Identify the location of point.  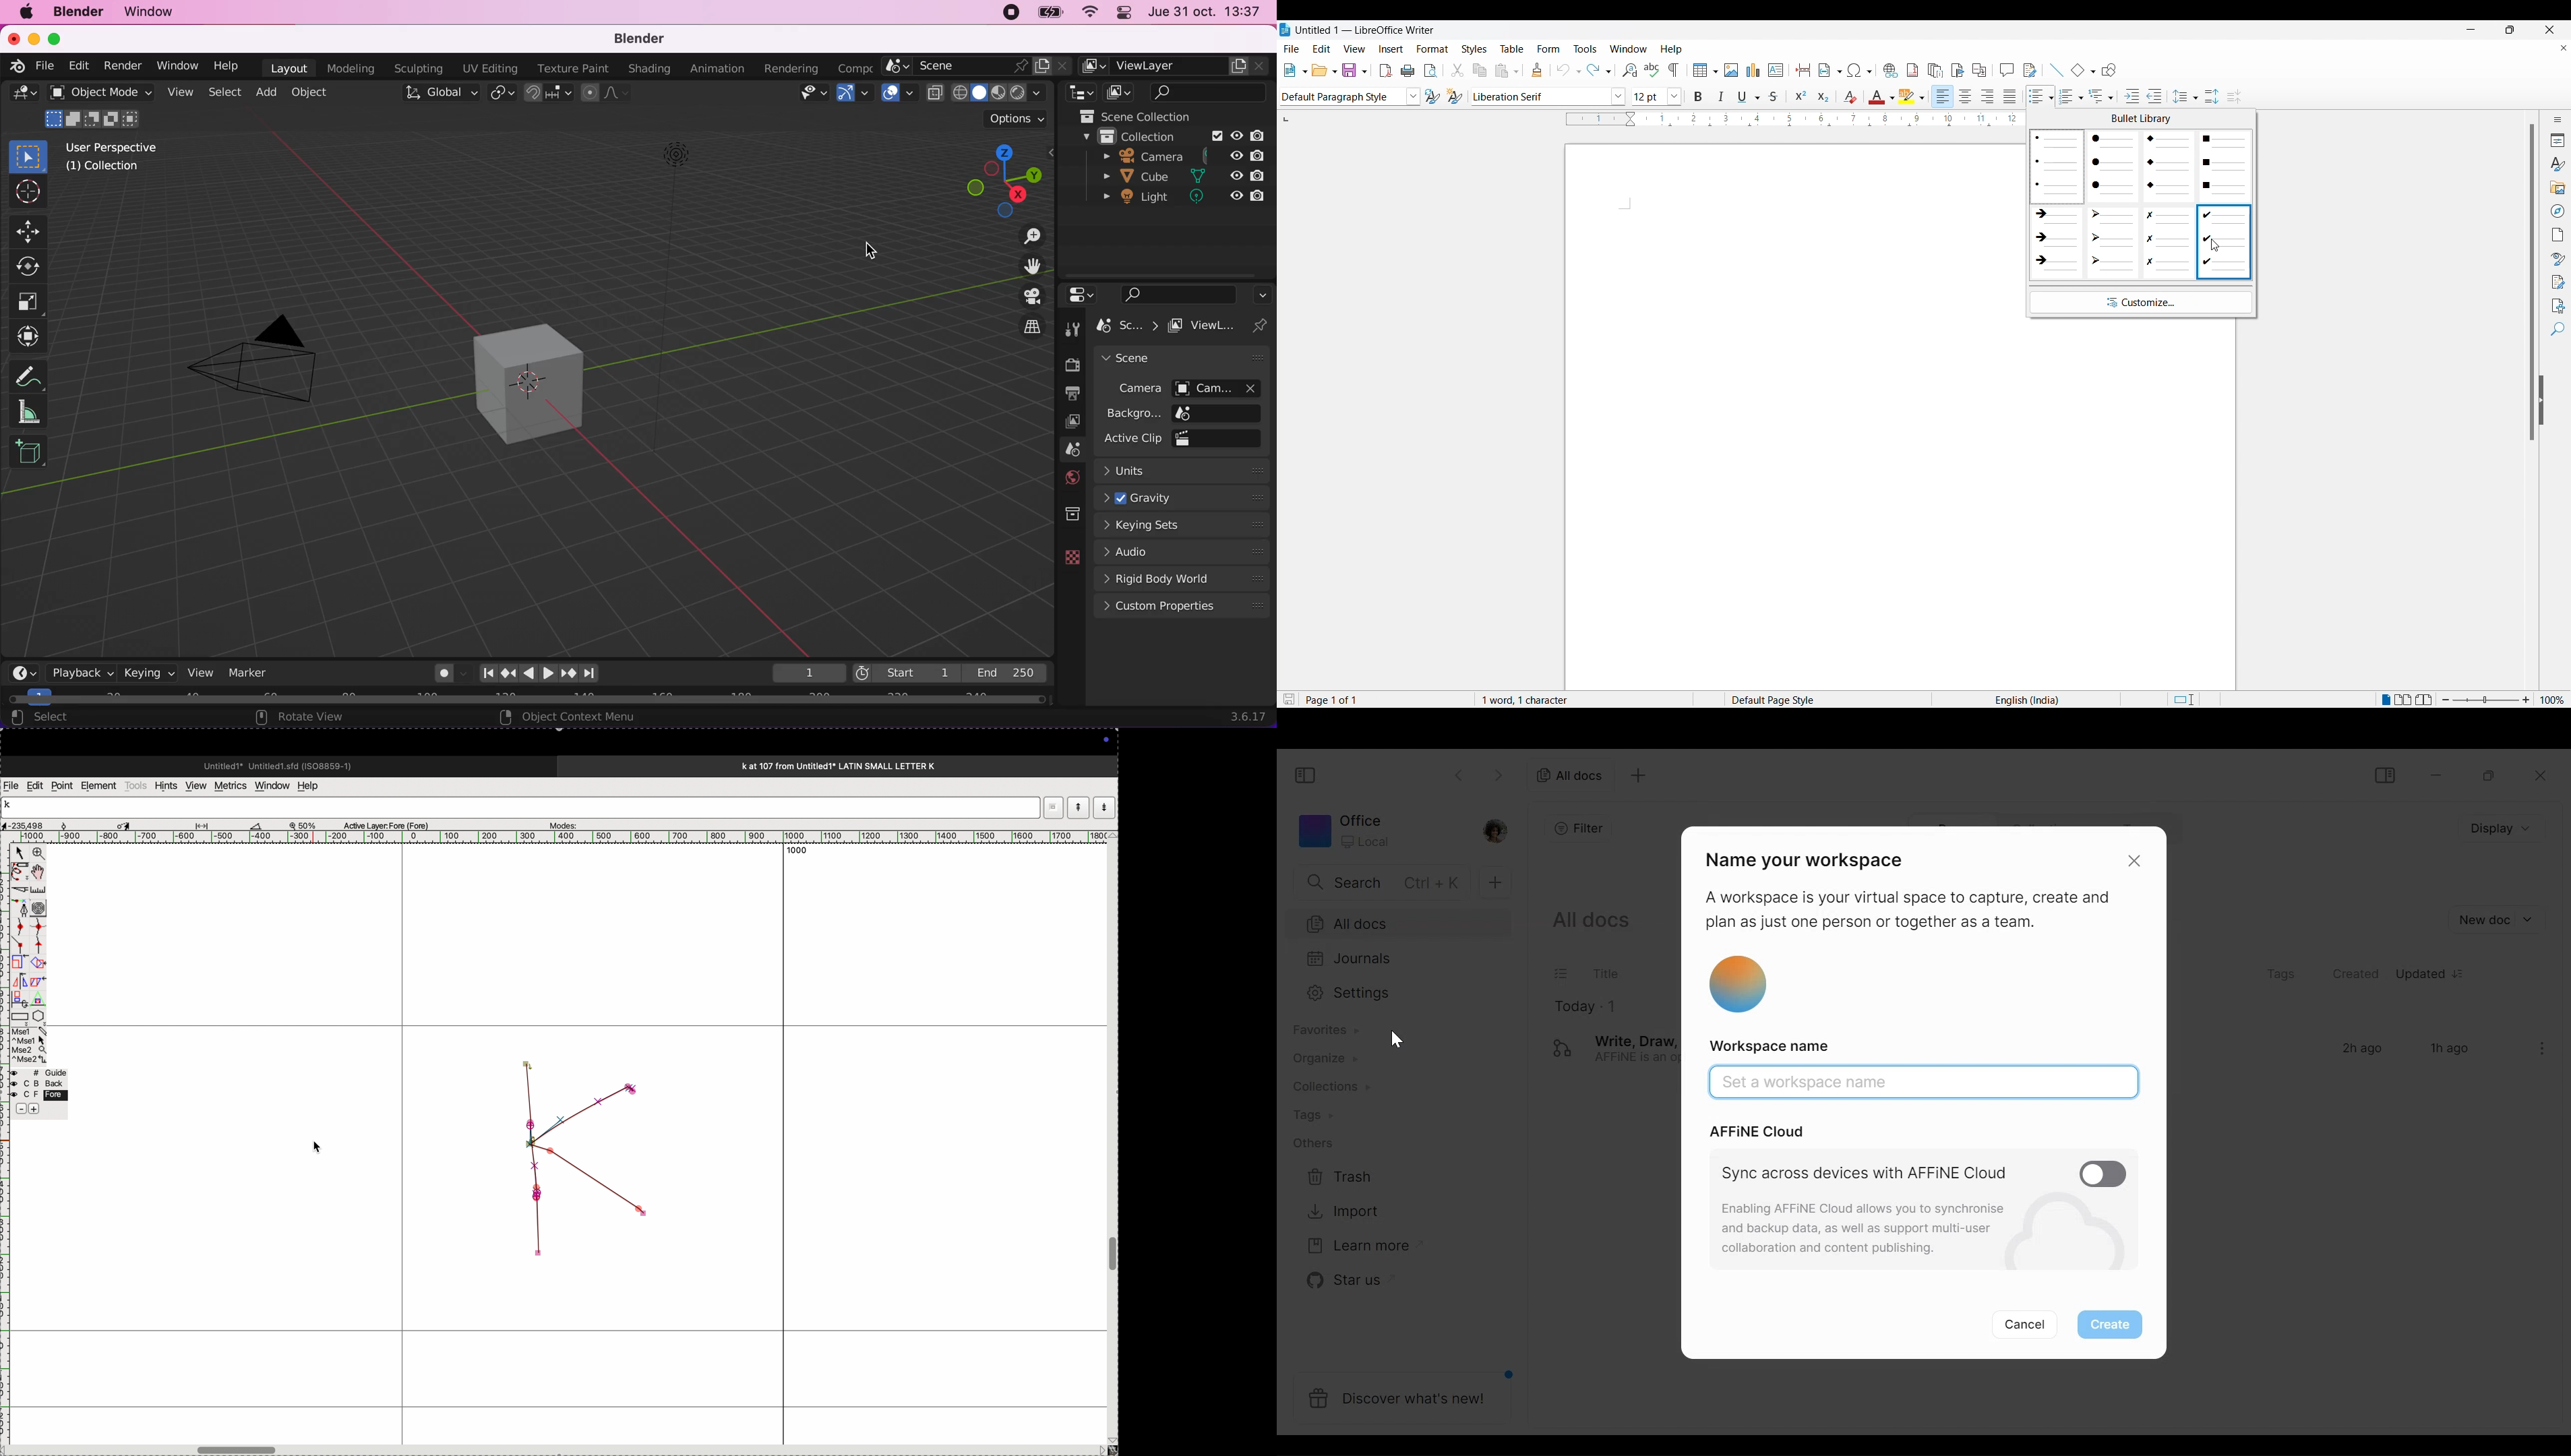
(62, 786).